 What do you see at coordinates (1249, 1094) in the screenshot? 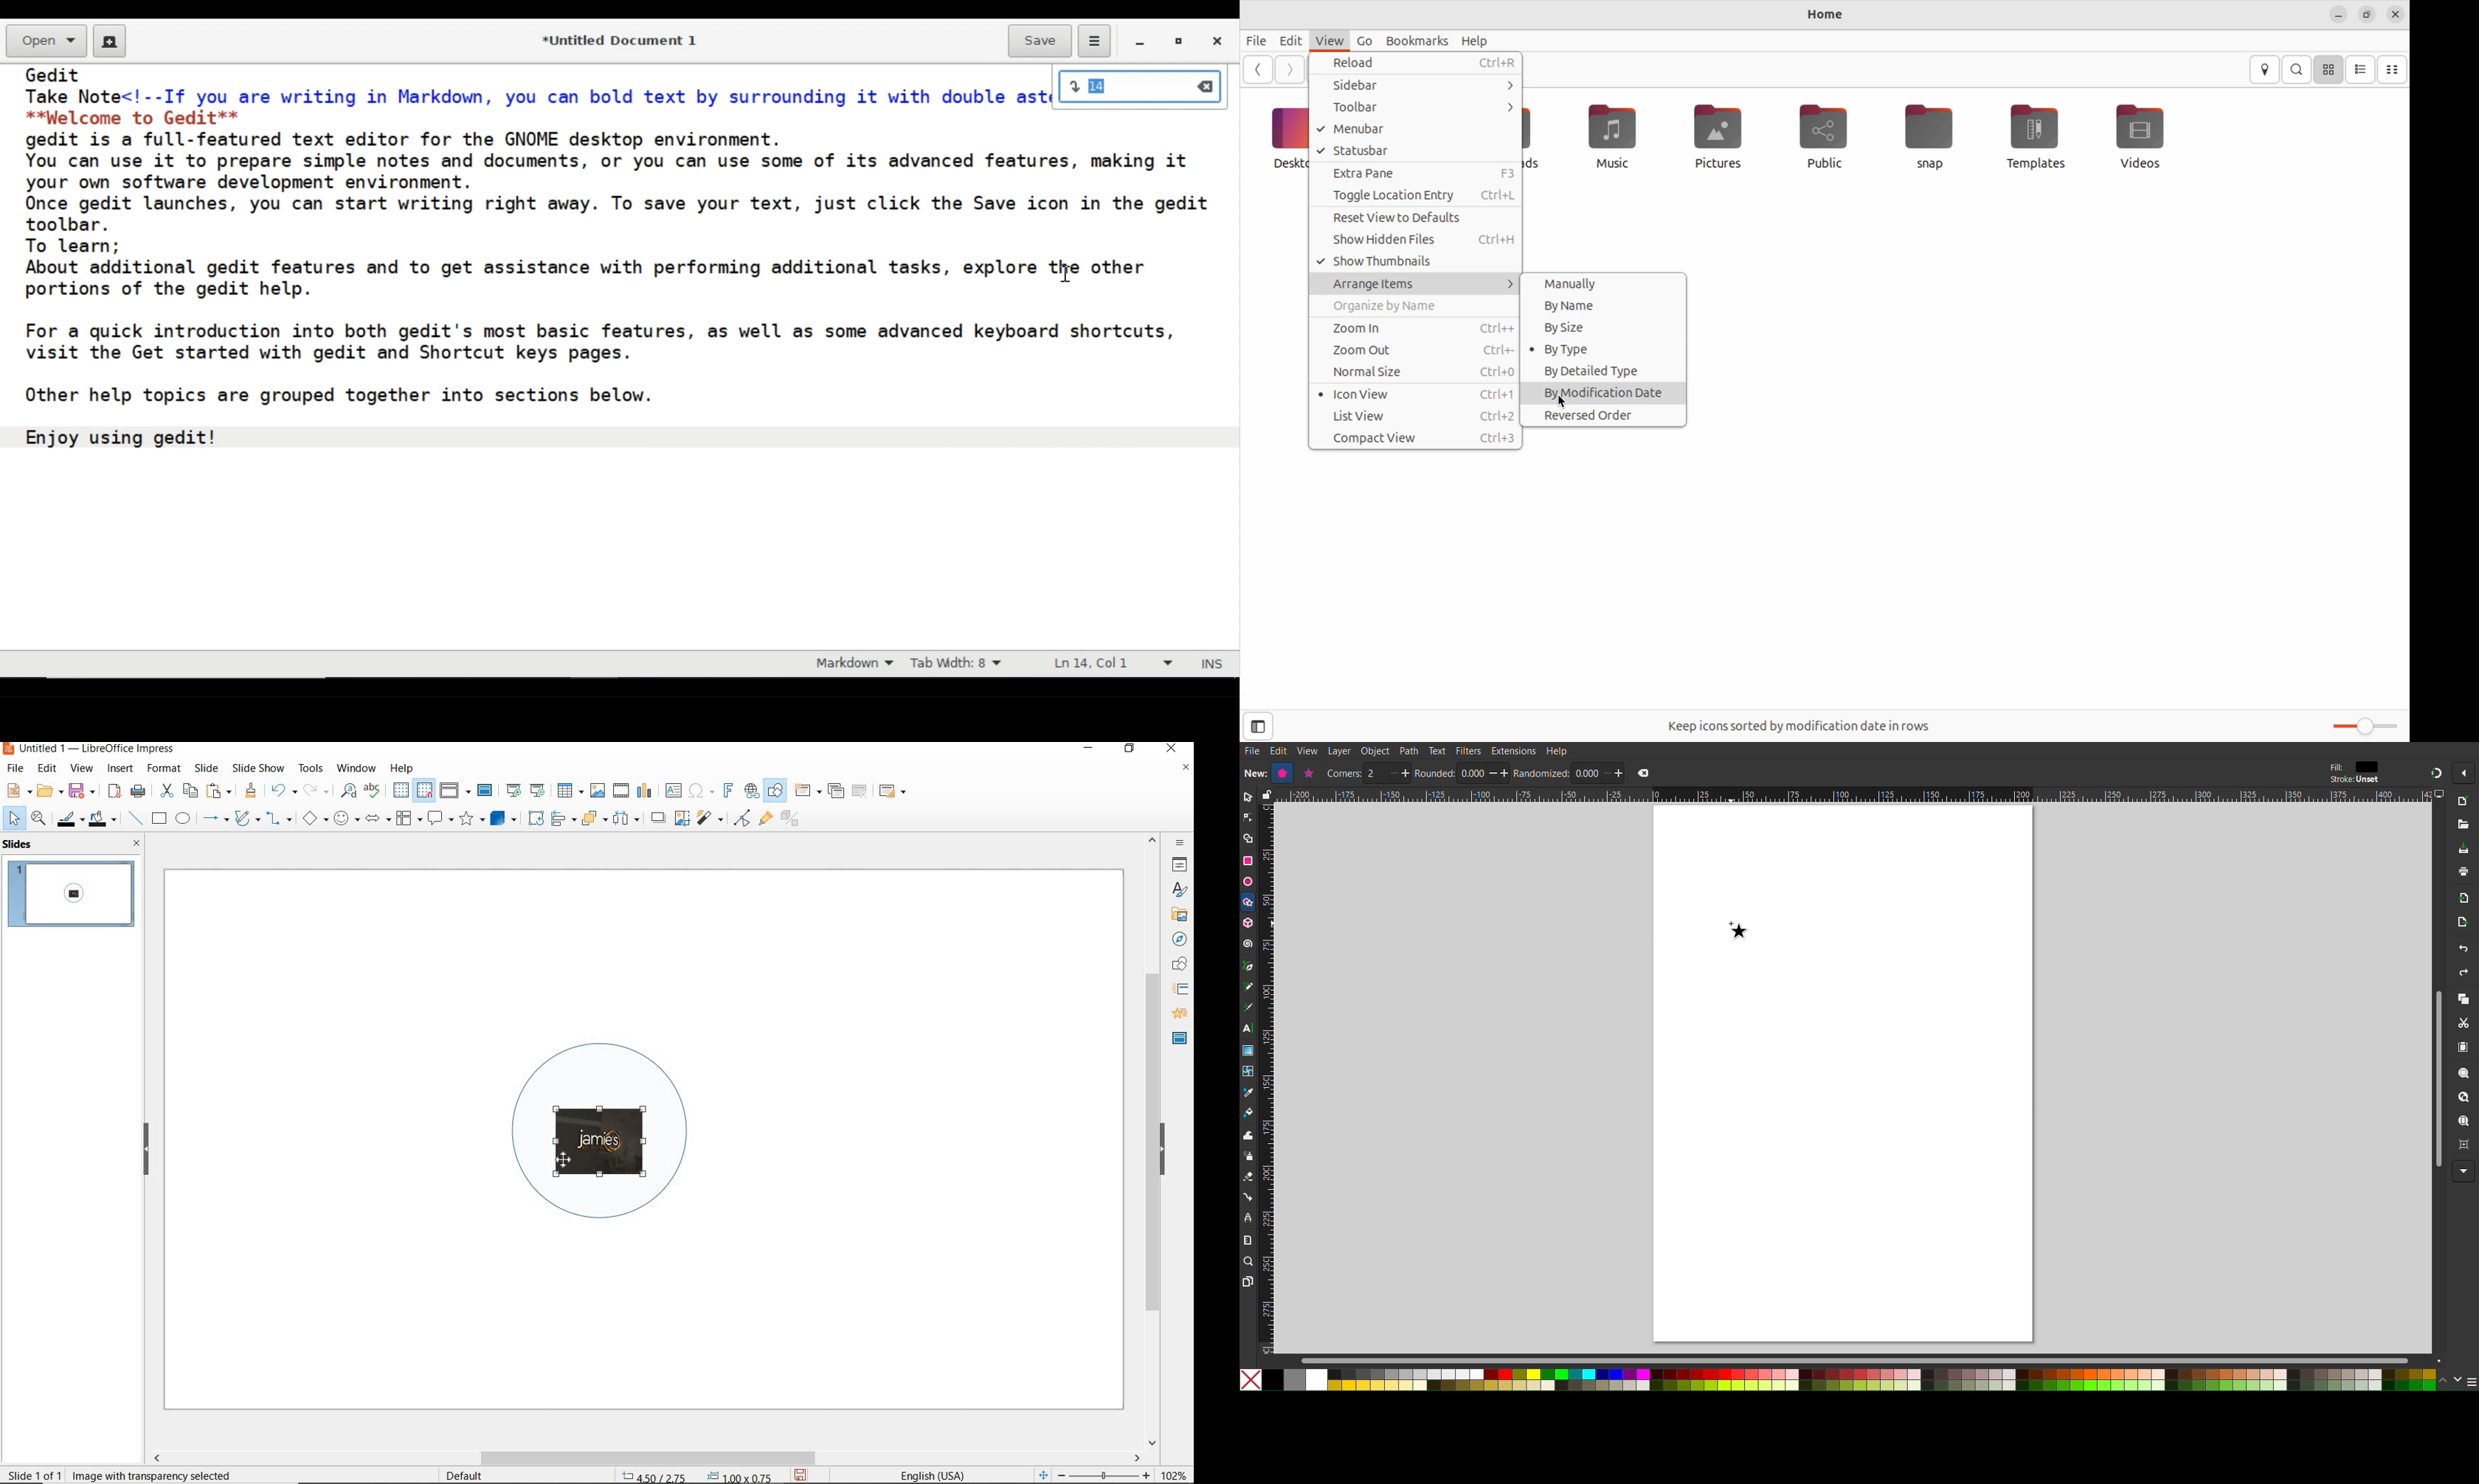
I see `Color Picker` at bounding box center [1249, 1094].